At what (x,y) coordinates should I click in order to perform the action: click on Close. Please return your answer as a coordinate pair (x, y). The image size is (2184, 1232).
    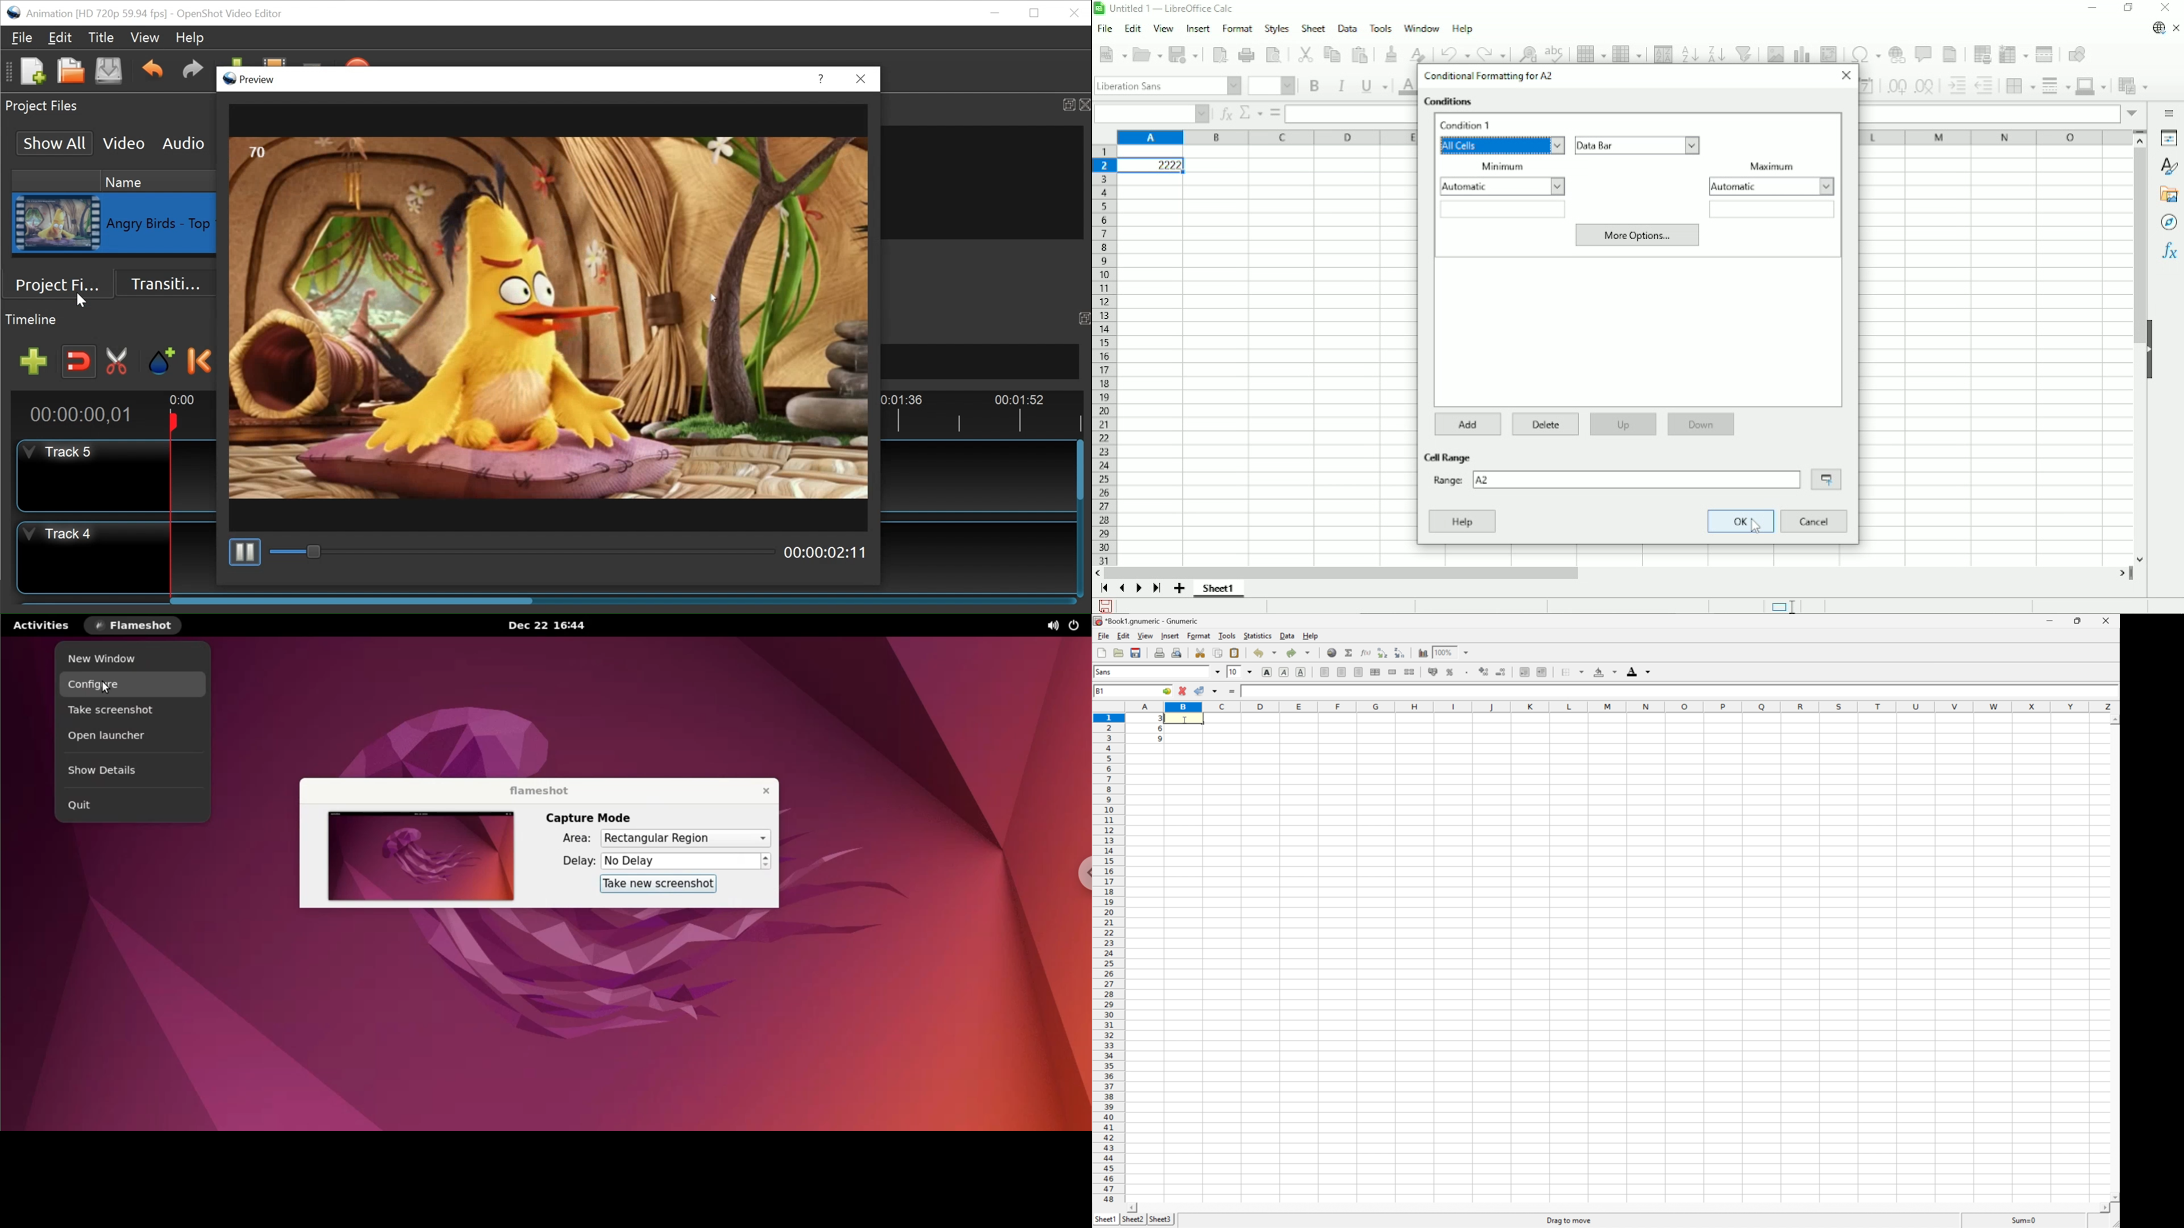
    Looking at the image, I should click on (2165, 8).